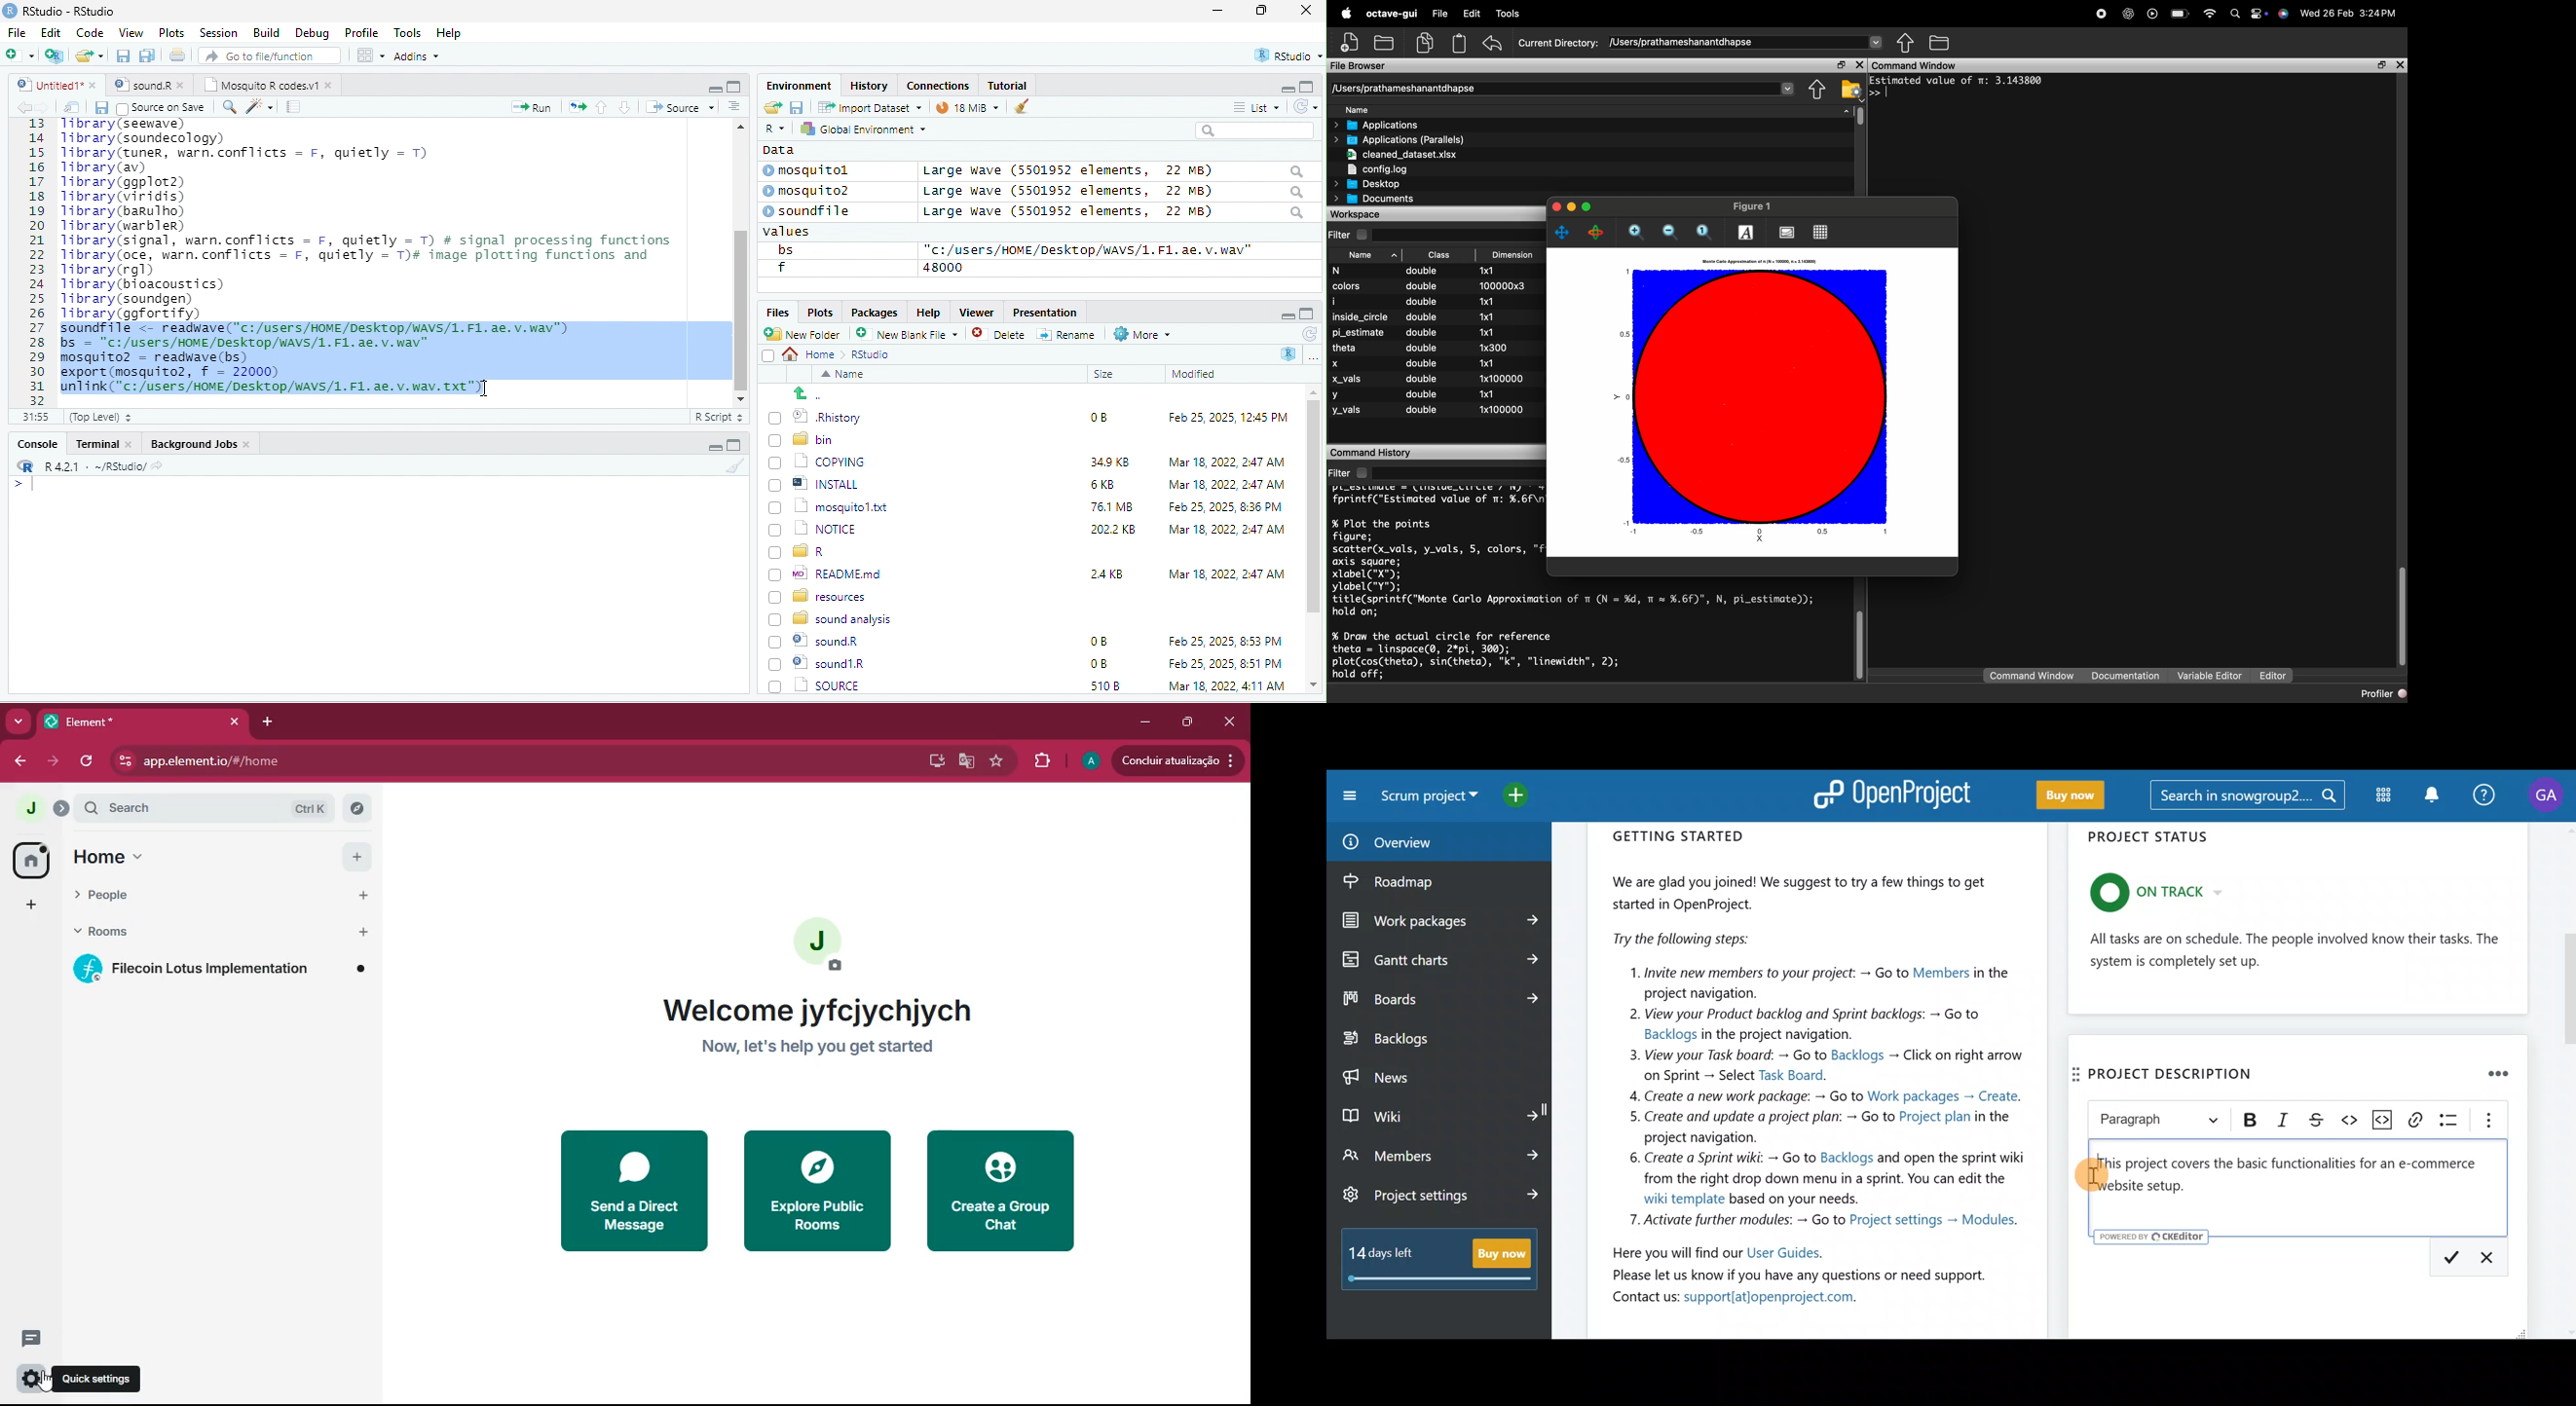  Describe the element at coordinates (782, 249) in the screenshot. I see `bs` at that location.